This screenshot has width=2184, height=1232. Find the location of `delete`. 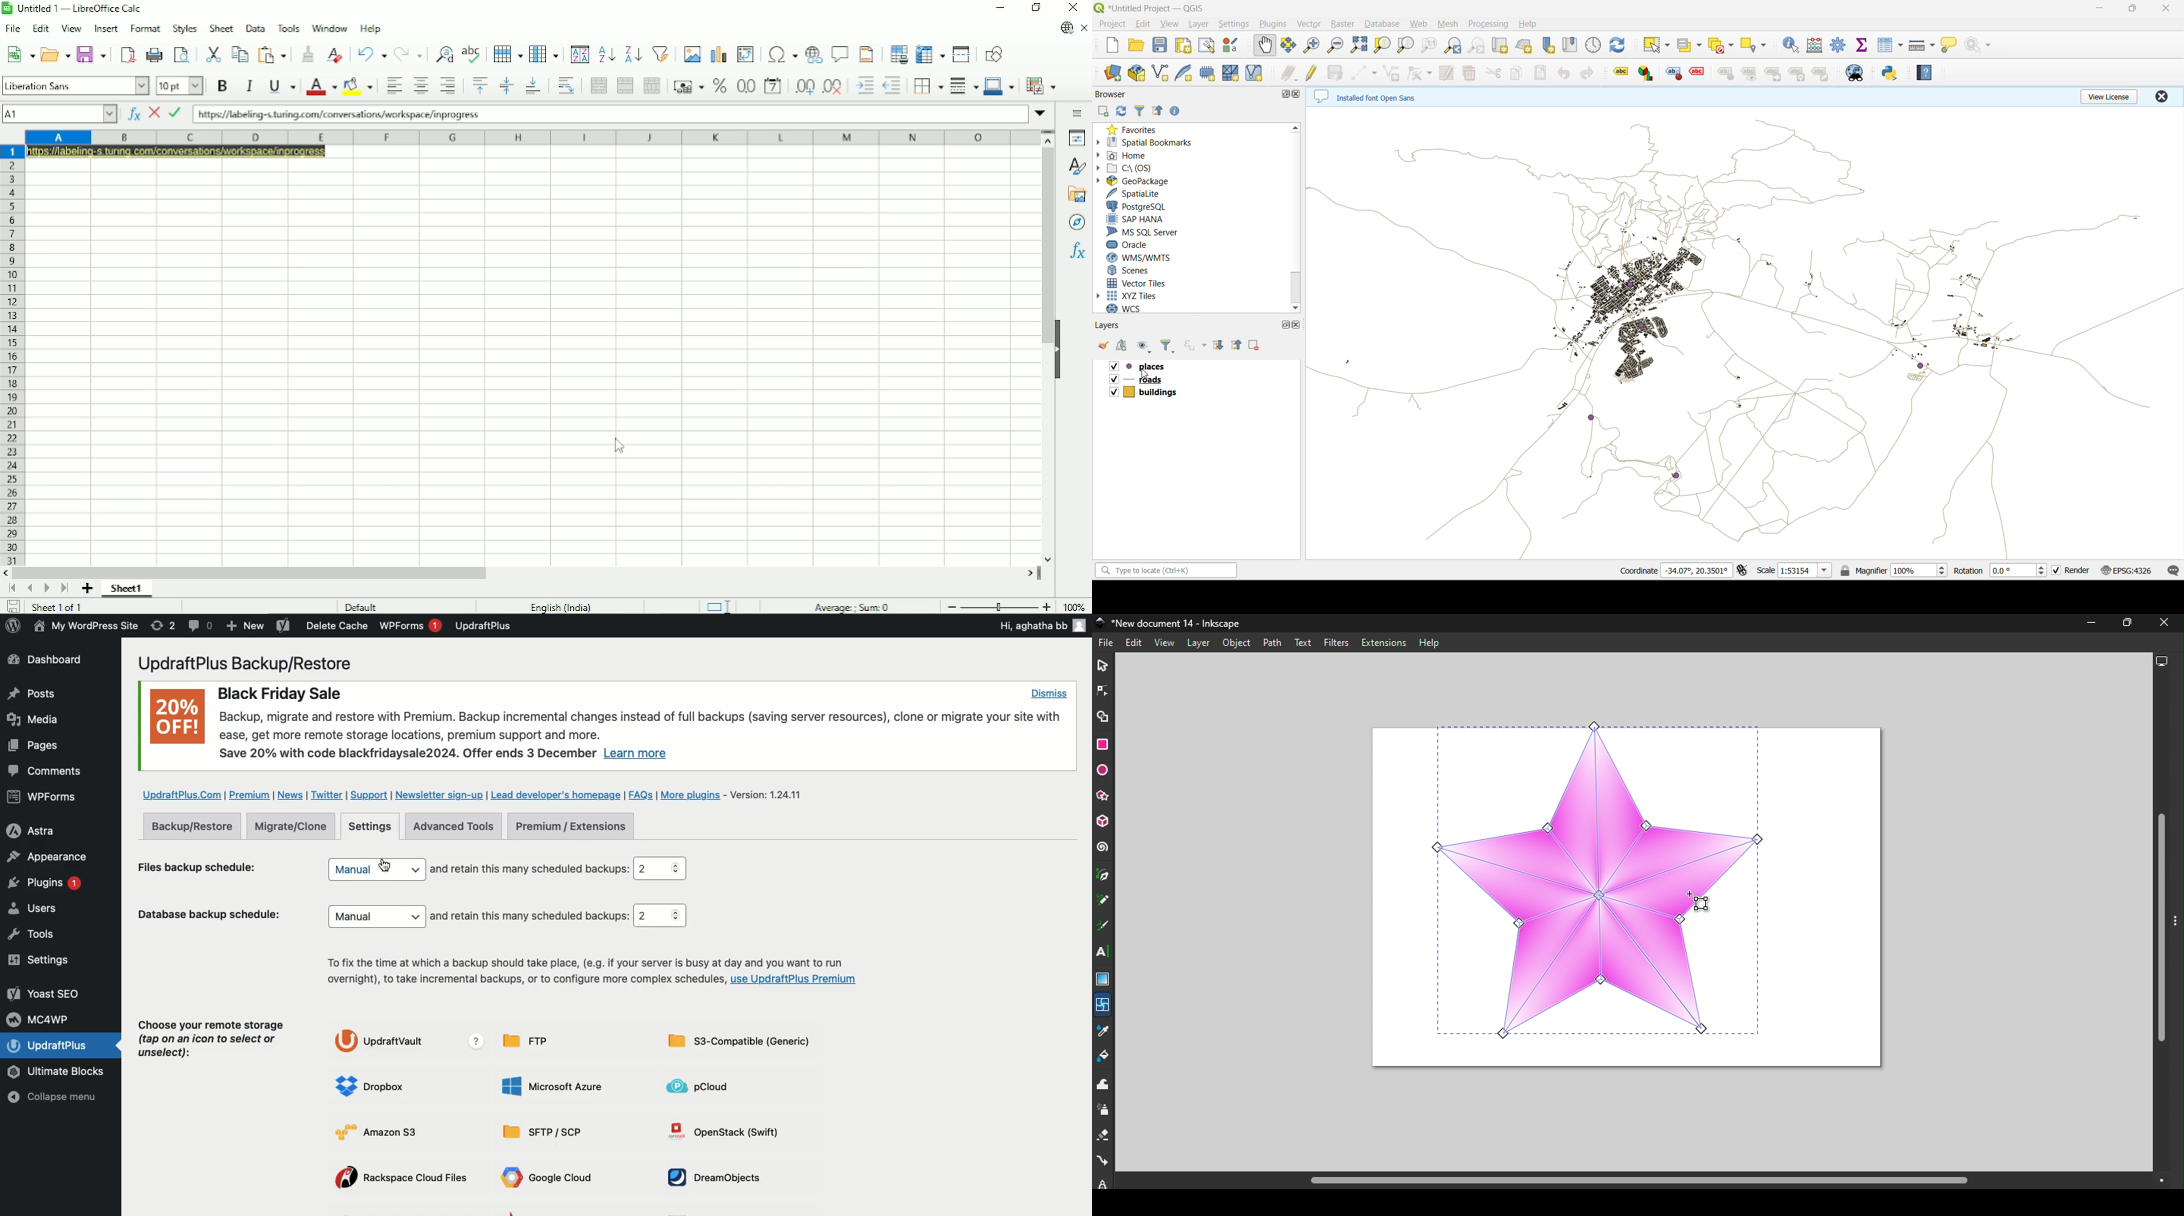

delete is located at coordinates (1469, 75).